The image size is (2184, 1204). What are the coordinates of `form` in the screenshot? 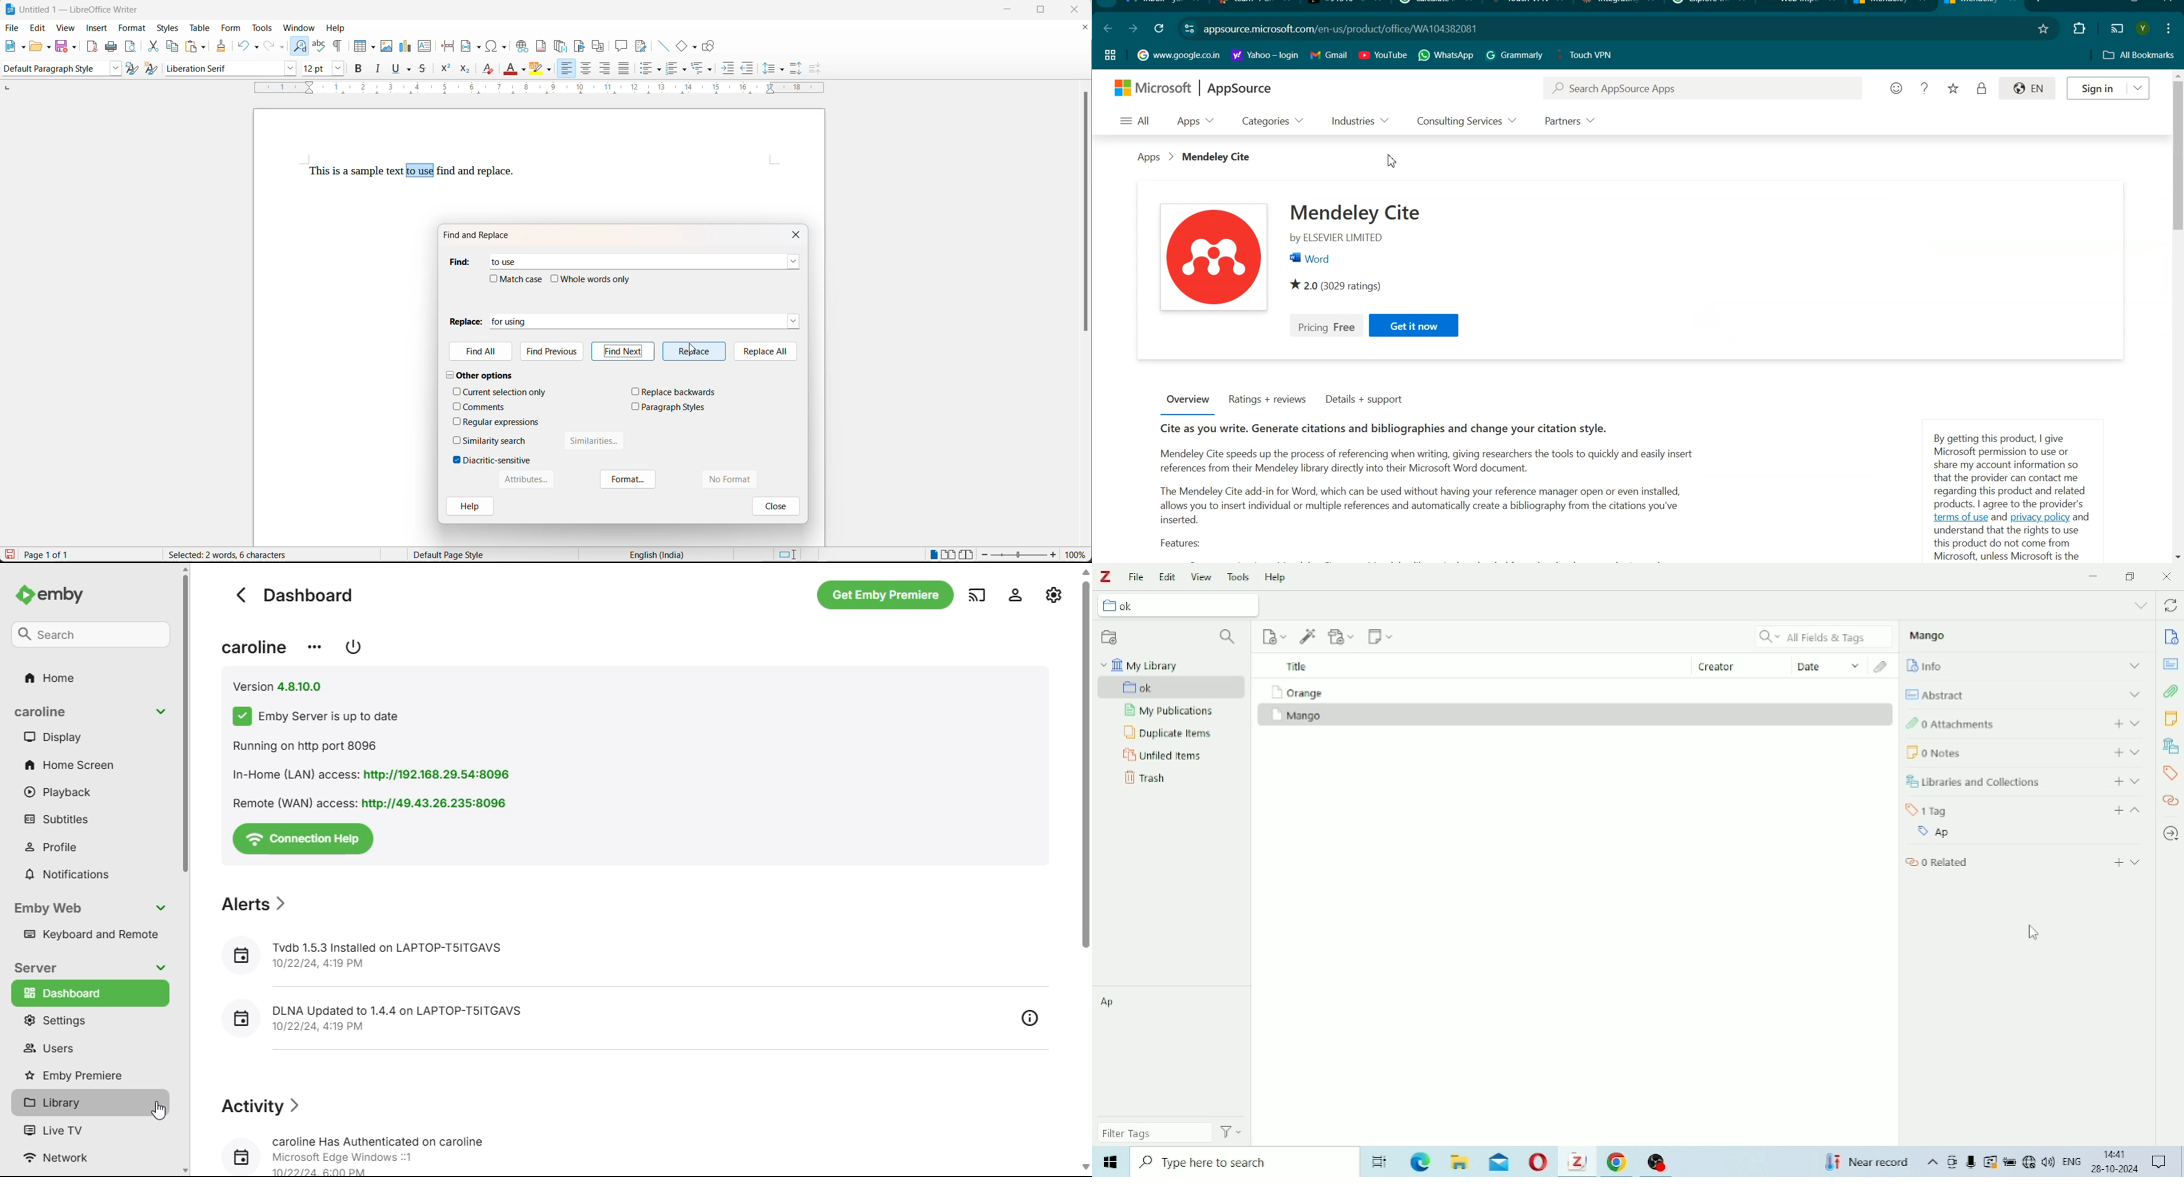 It's located at (230, 29).